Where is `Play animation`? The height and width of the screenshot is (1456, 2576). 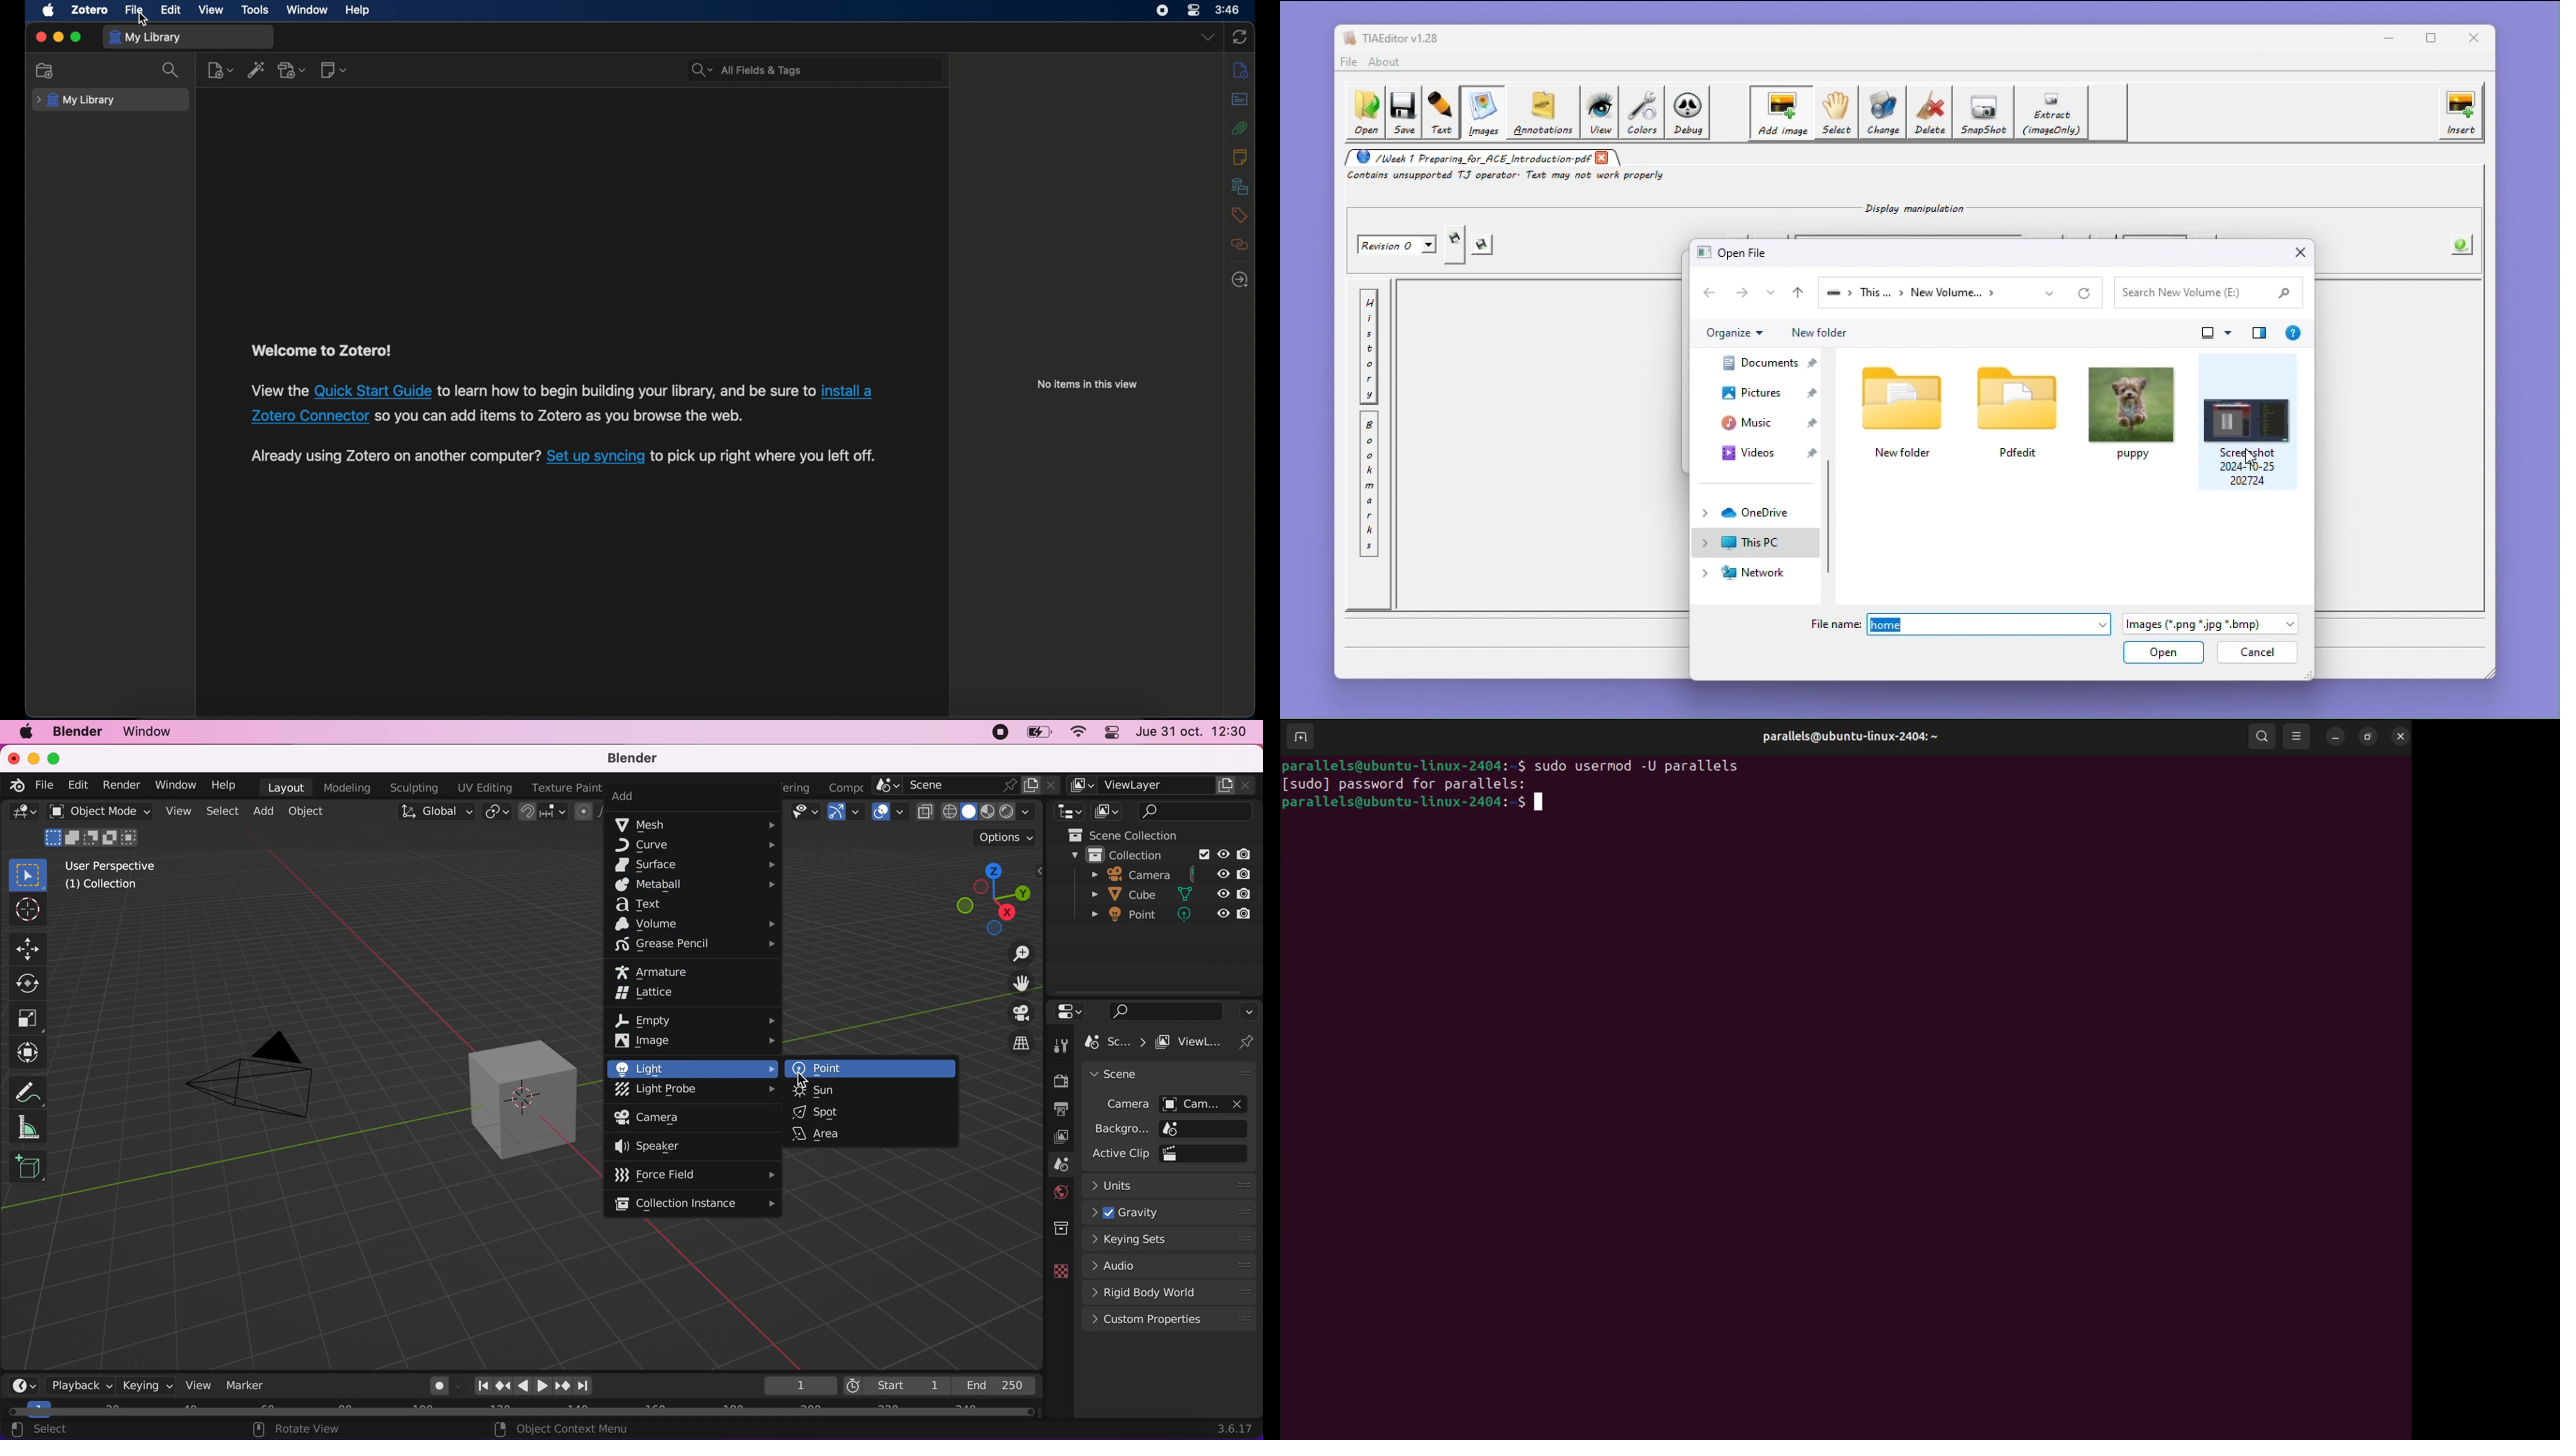
Play animation is located at coordinates (521, 1388).